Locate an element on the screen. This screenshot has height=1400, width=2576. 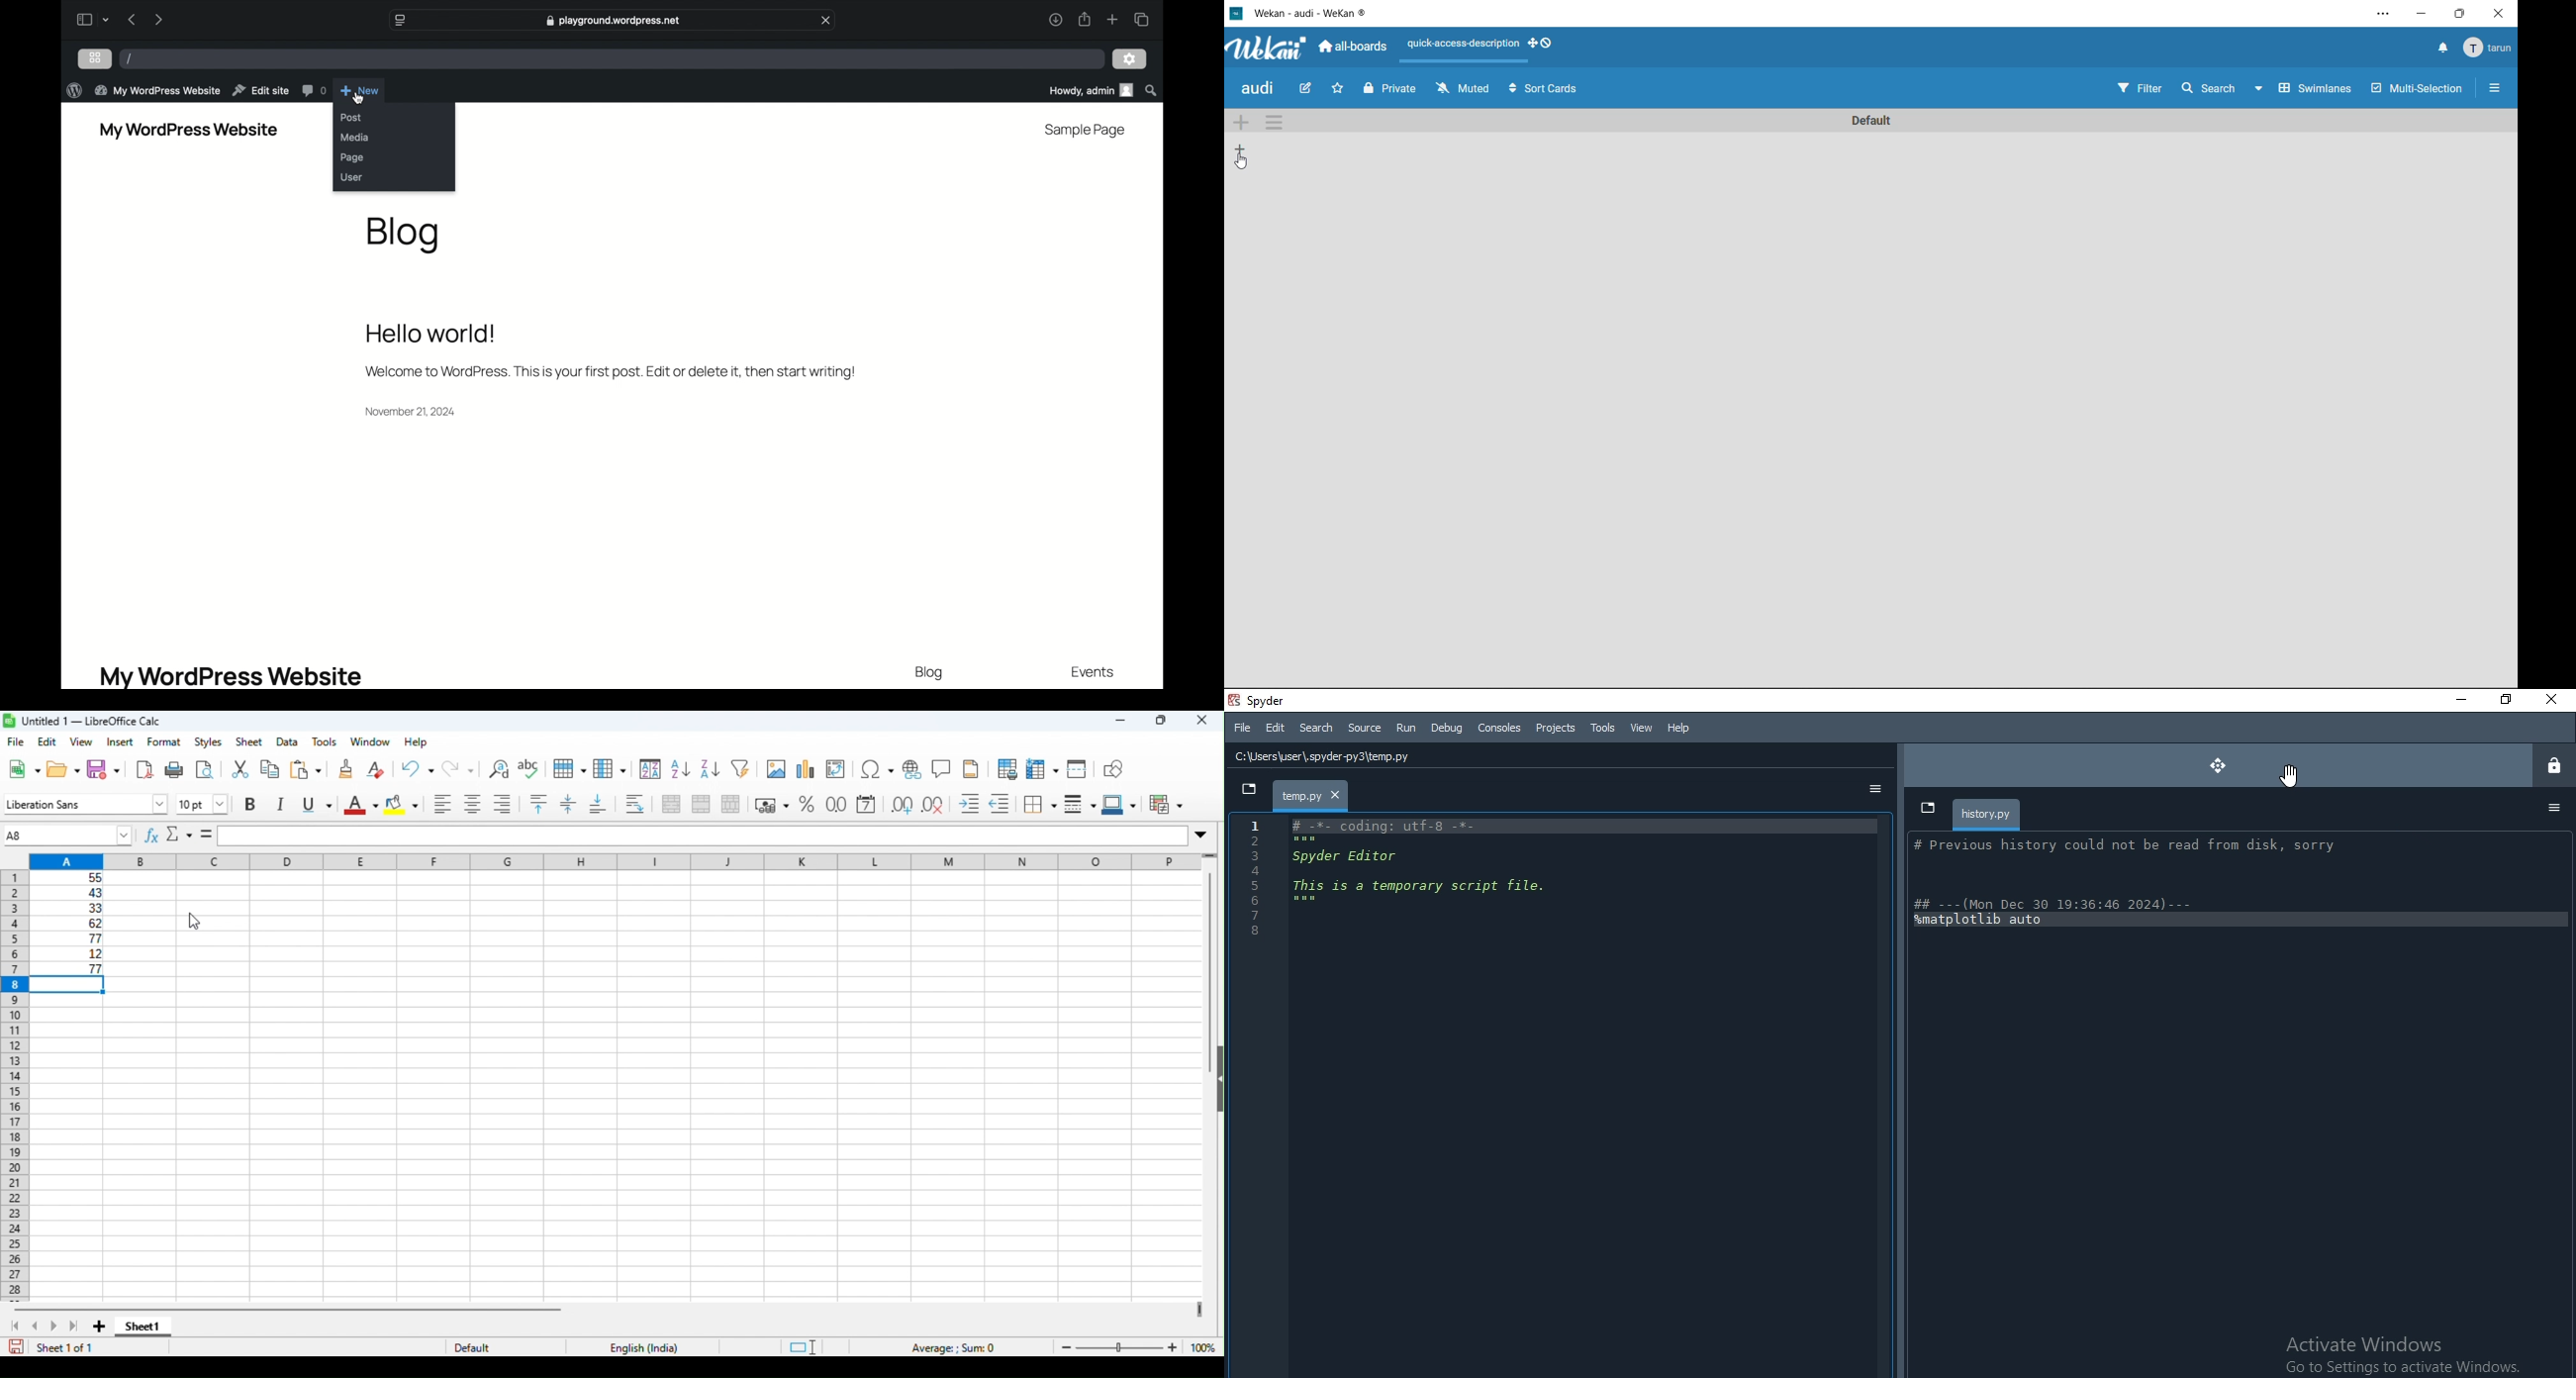
share is located at coordinates (1084, 20).